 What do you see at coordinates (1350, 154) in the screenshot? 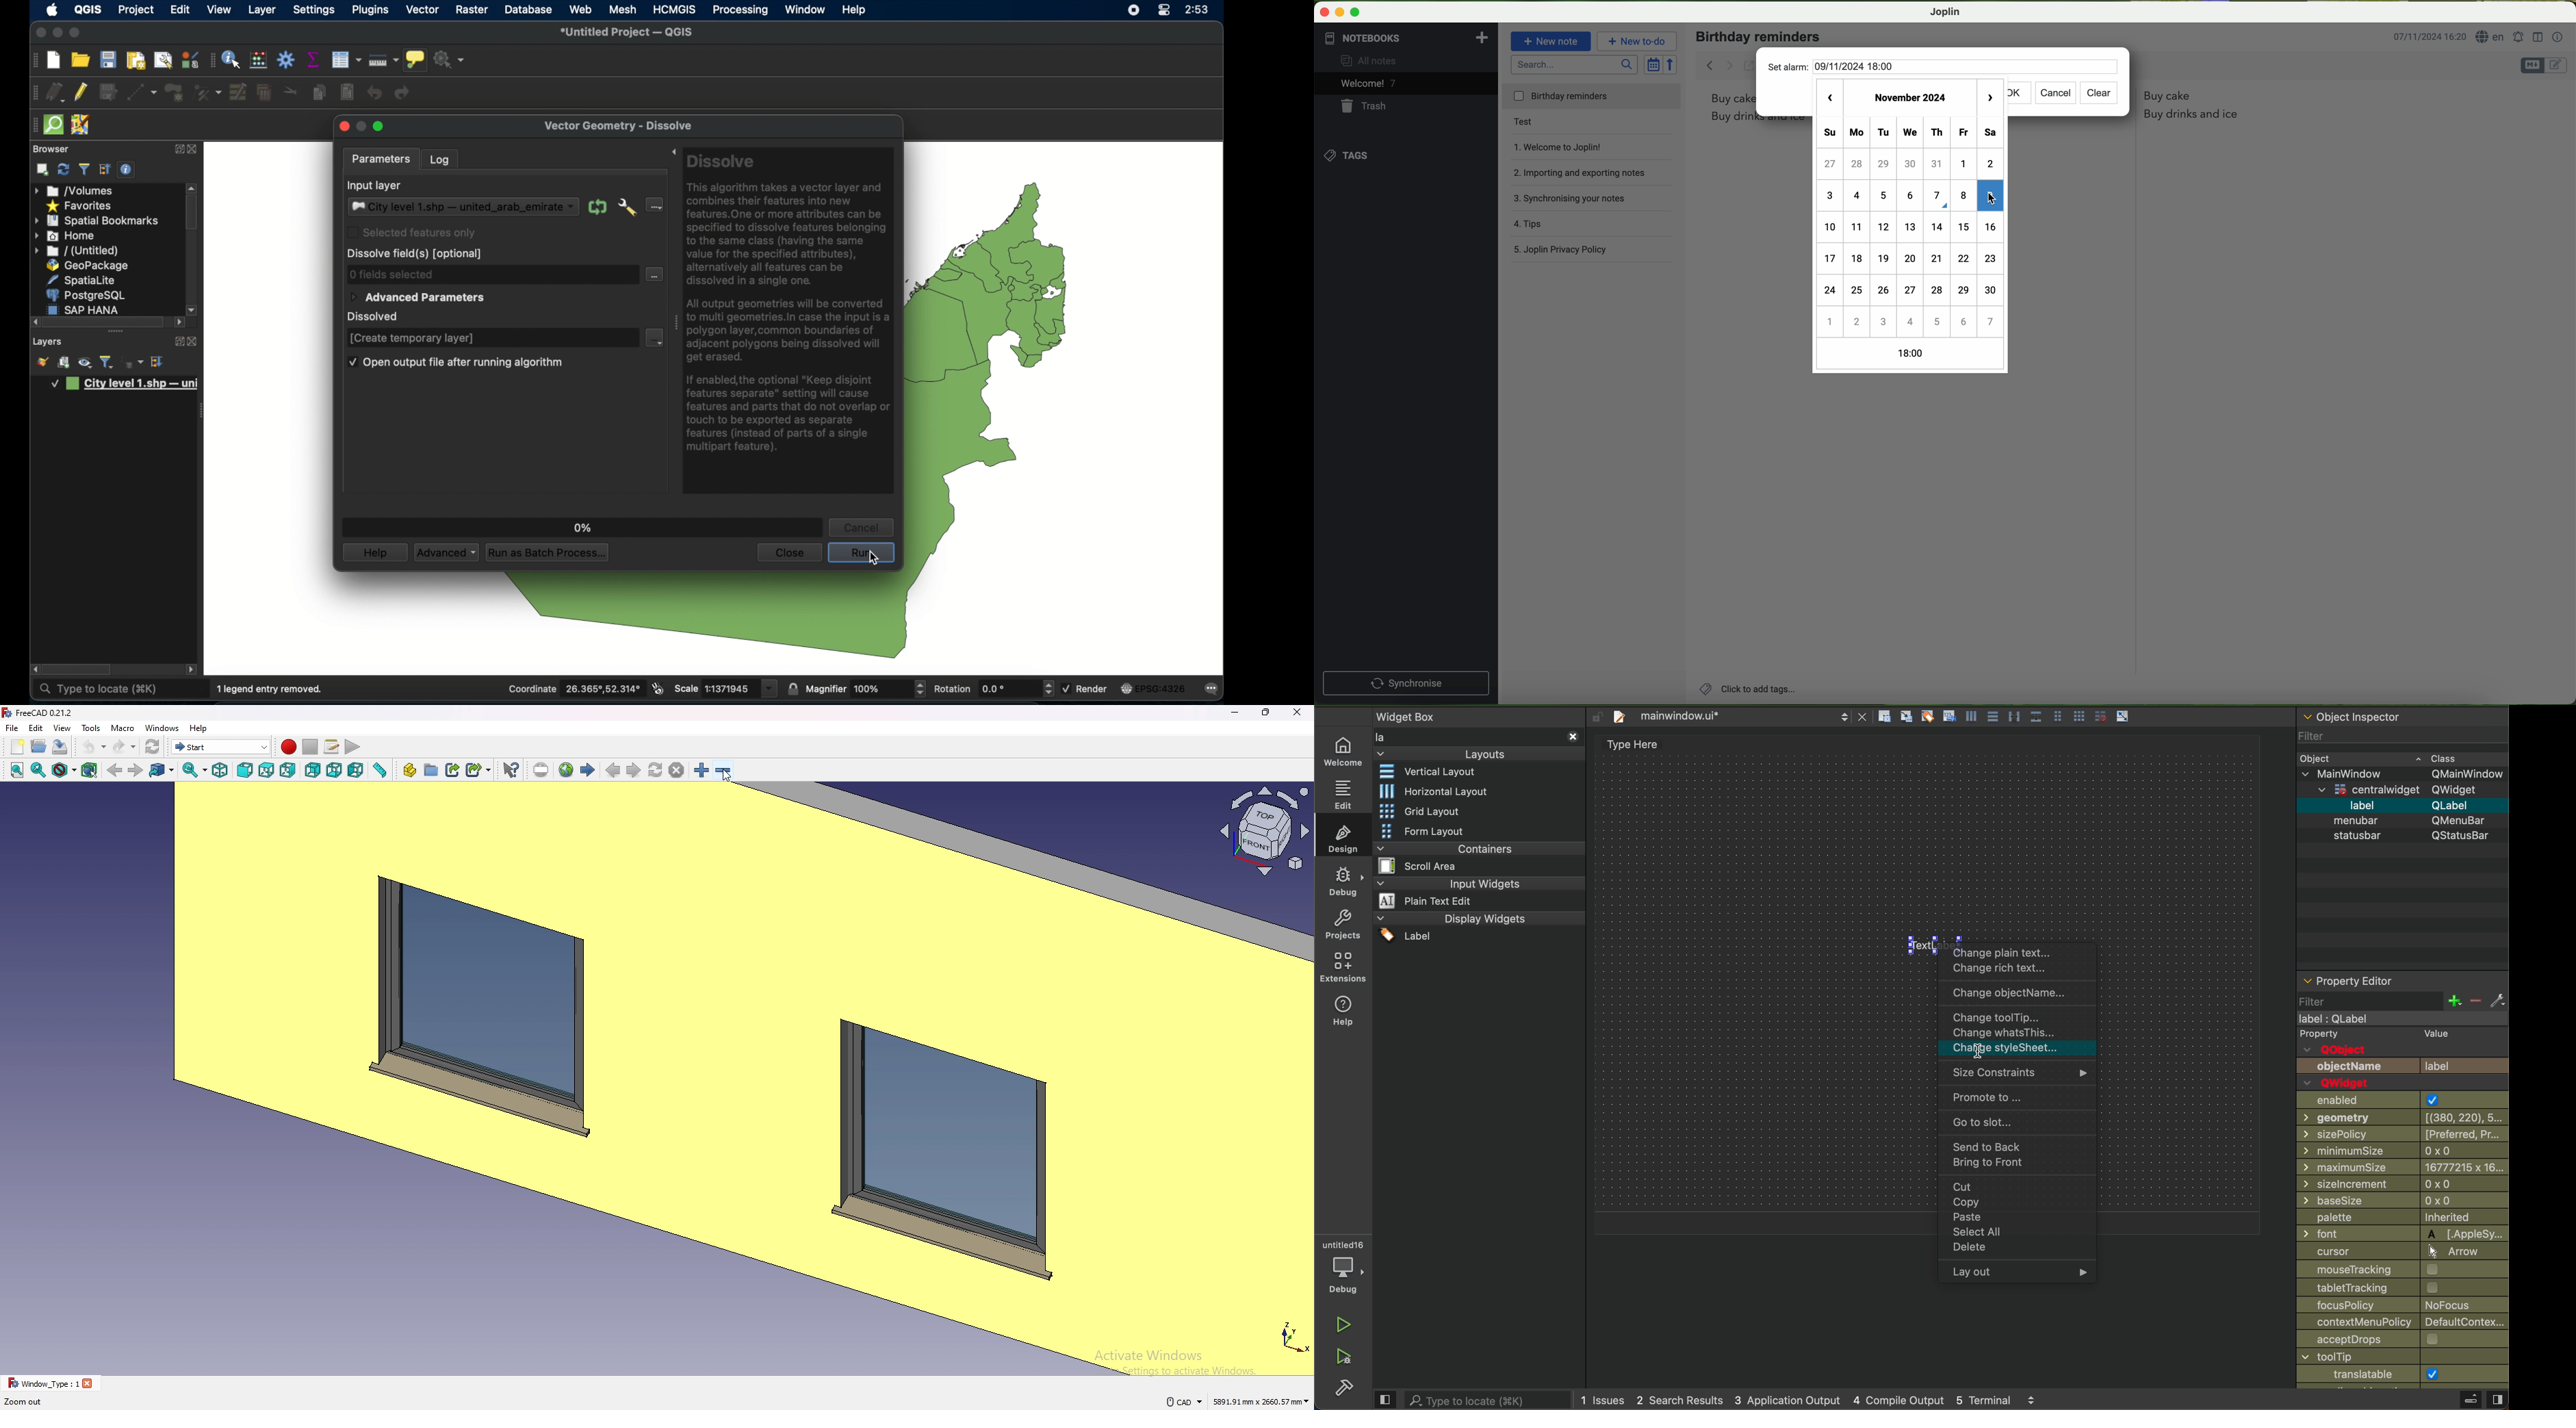
I see `tags` at bounding box center [1350, 154].